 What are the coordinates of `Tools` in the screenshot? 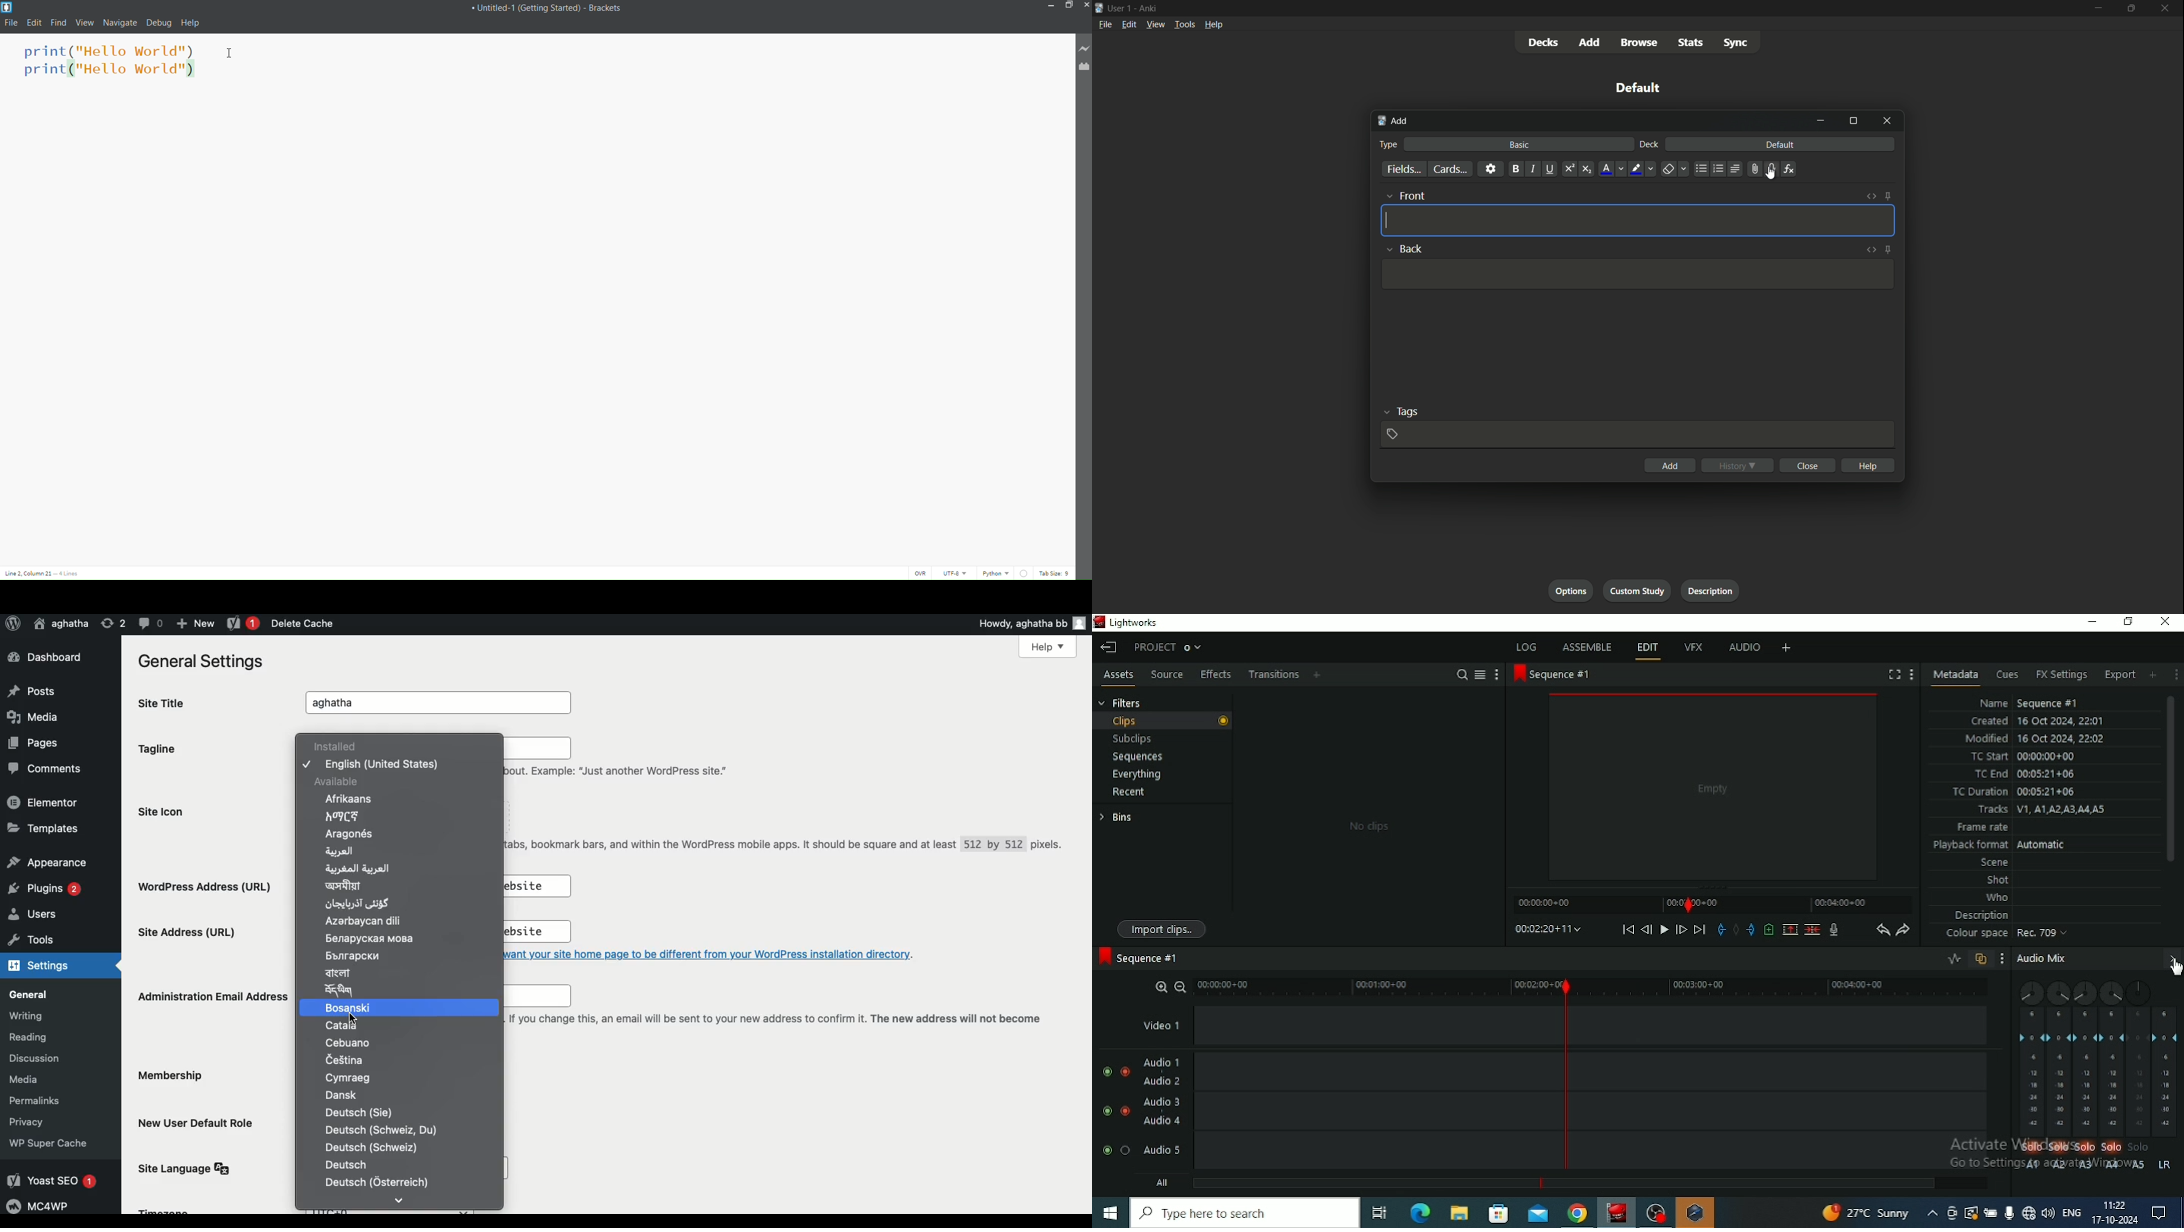 It's located at (28, 941).